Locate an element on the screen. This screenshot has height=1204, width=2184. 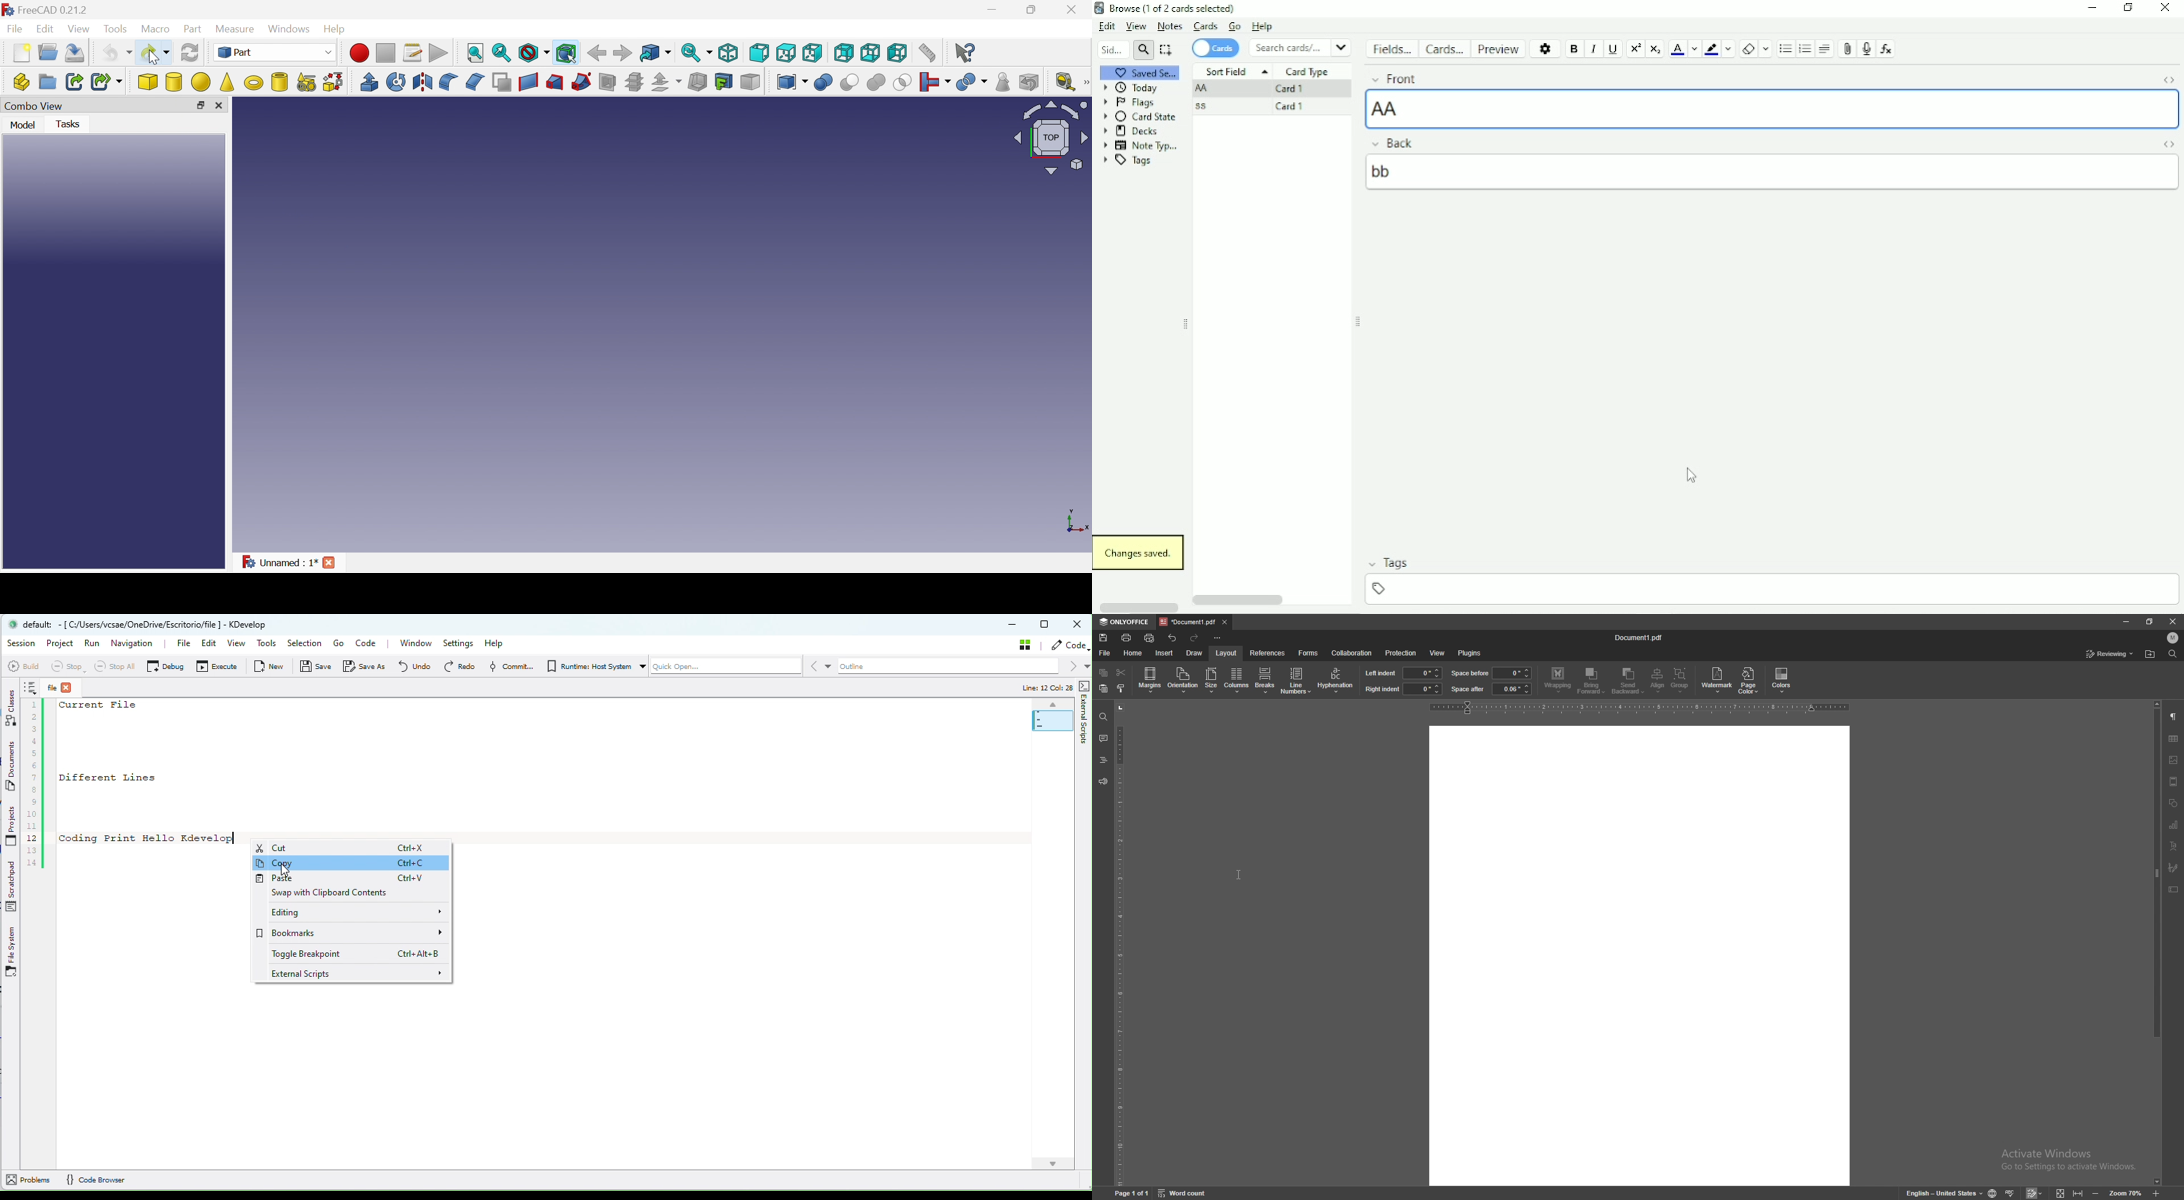
Shape builder... is located at coordinates (333, 81).